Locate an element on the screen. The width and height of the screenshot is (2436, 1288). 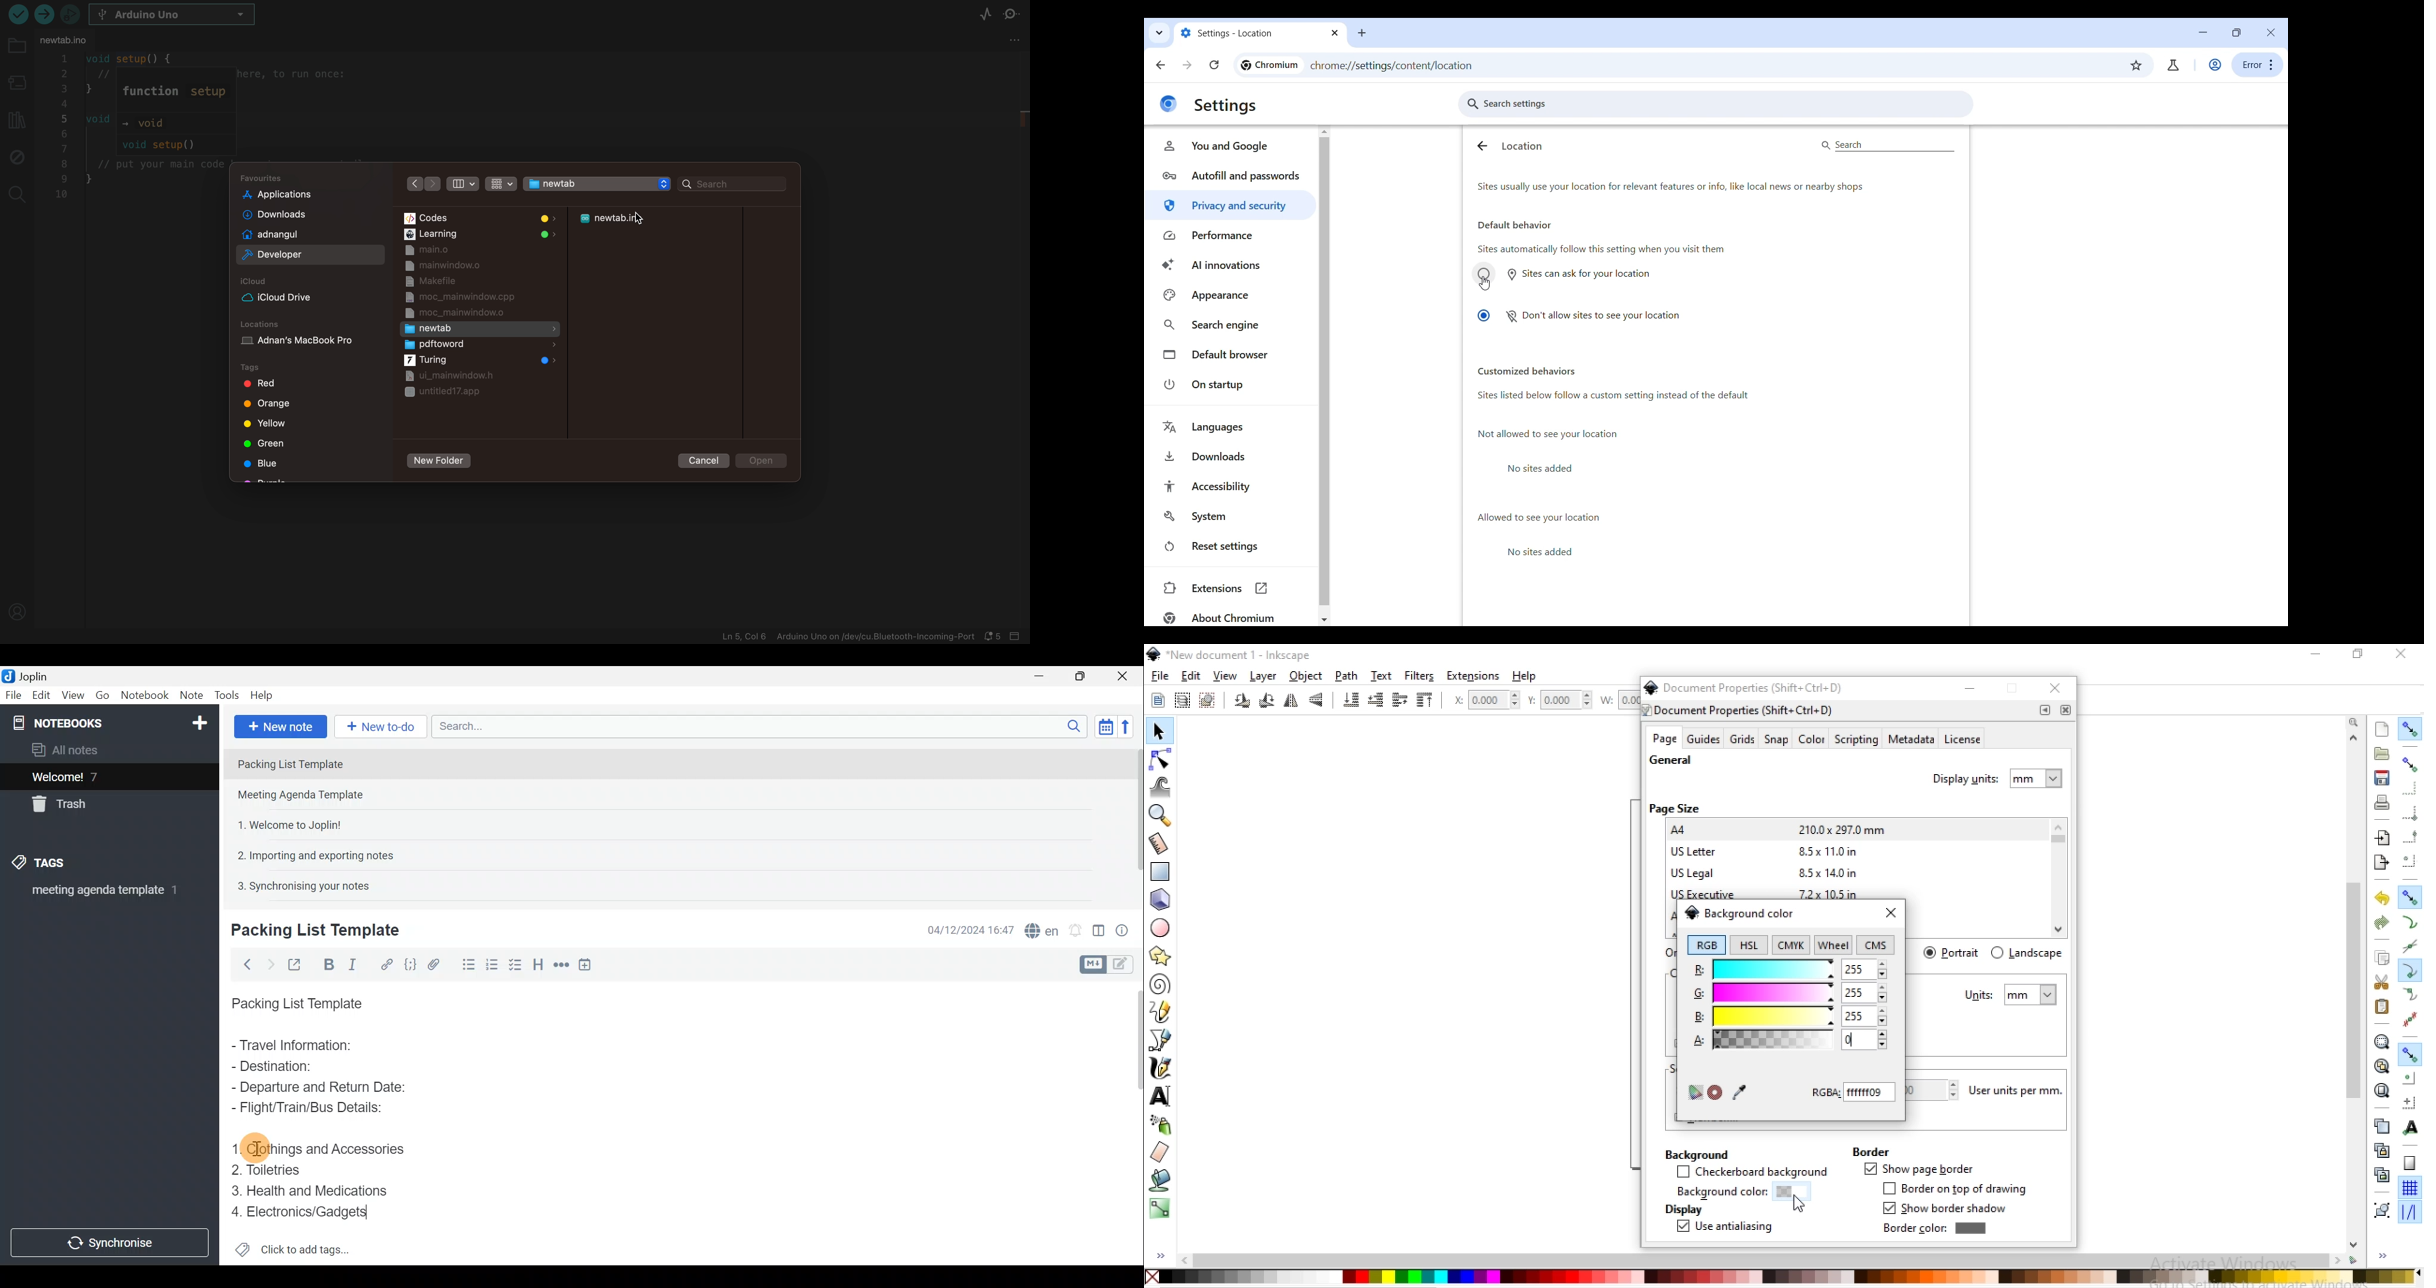
quick slide to top is located at coordinates (1324, 130).